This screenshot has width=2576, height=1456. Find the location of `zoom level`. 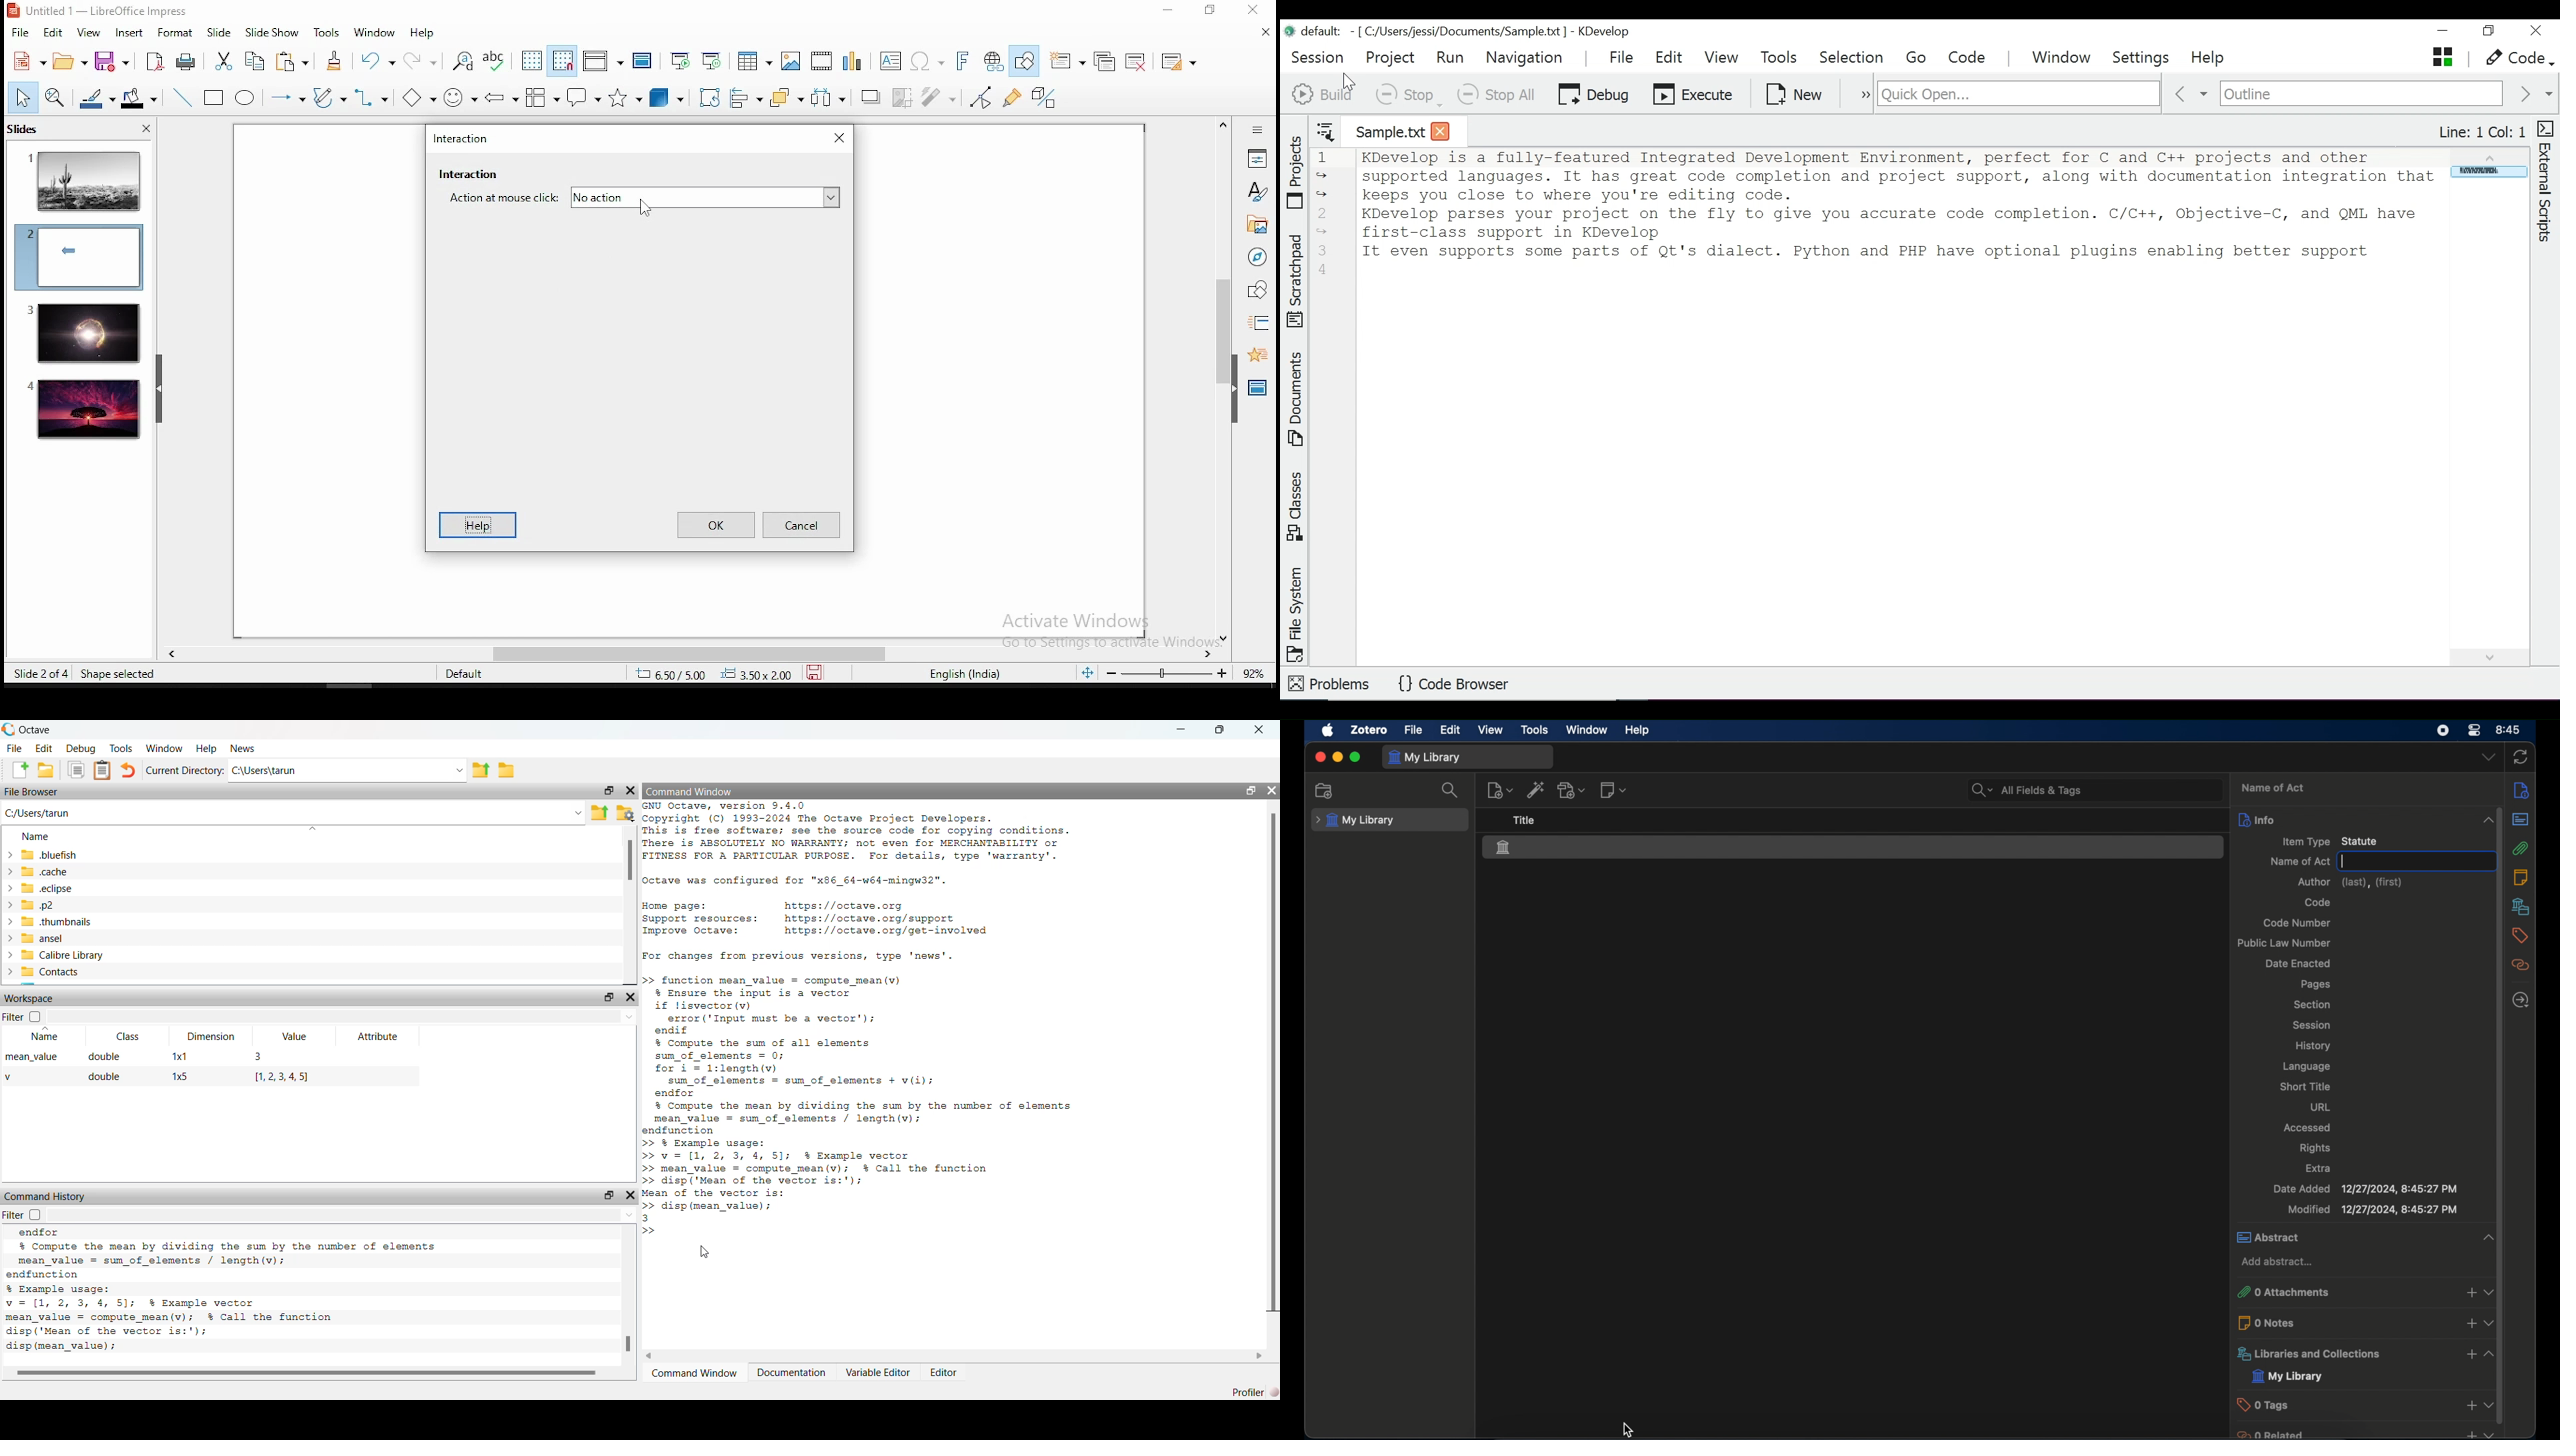

zoom level is located at coordinates (1254, 672).